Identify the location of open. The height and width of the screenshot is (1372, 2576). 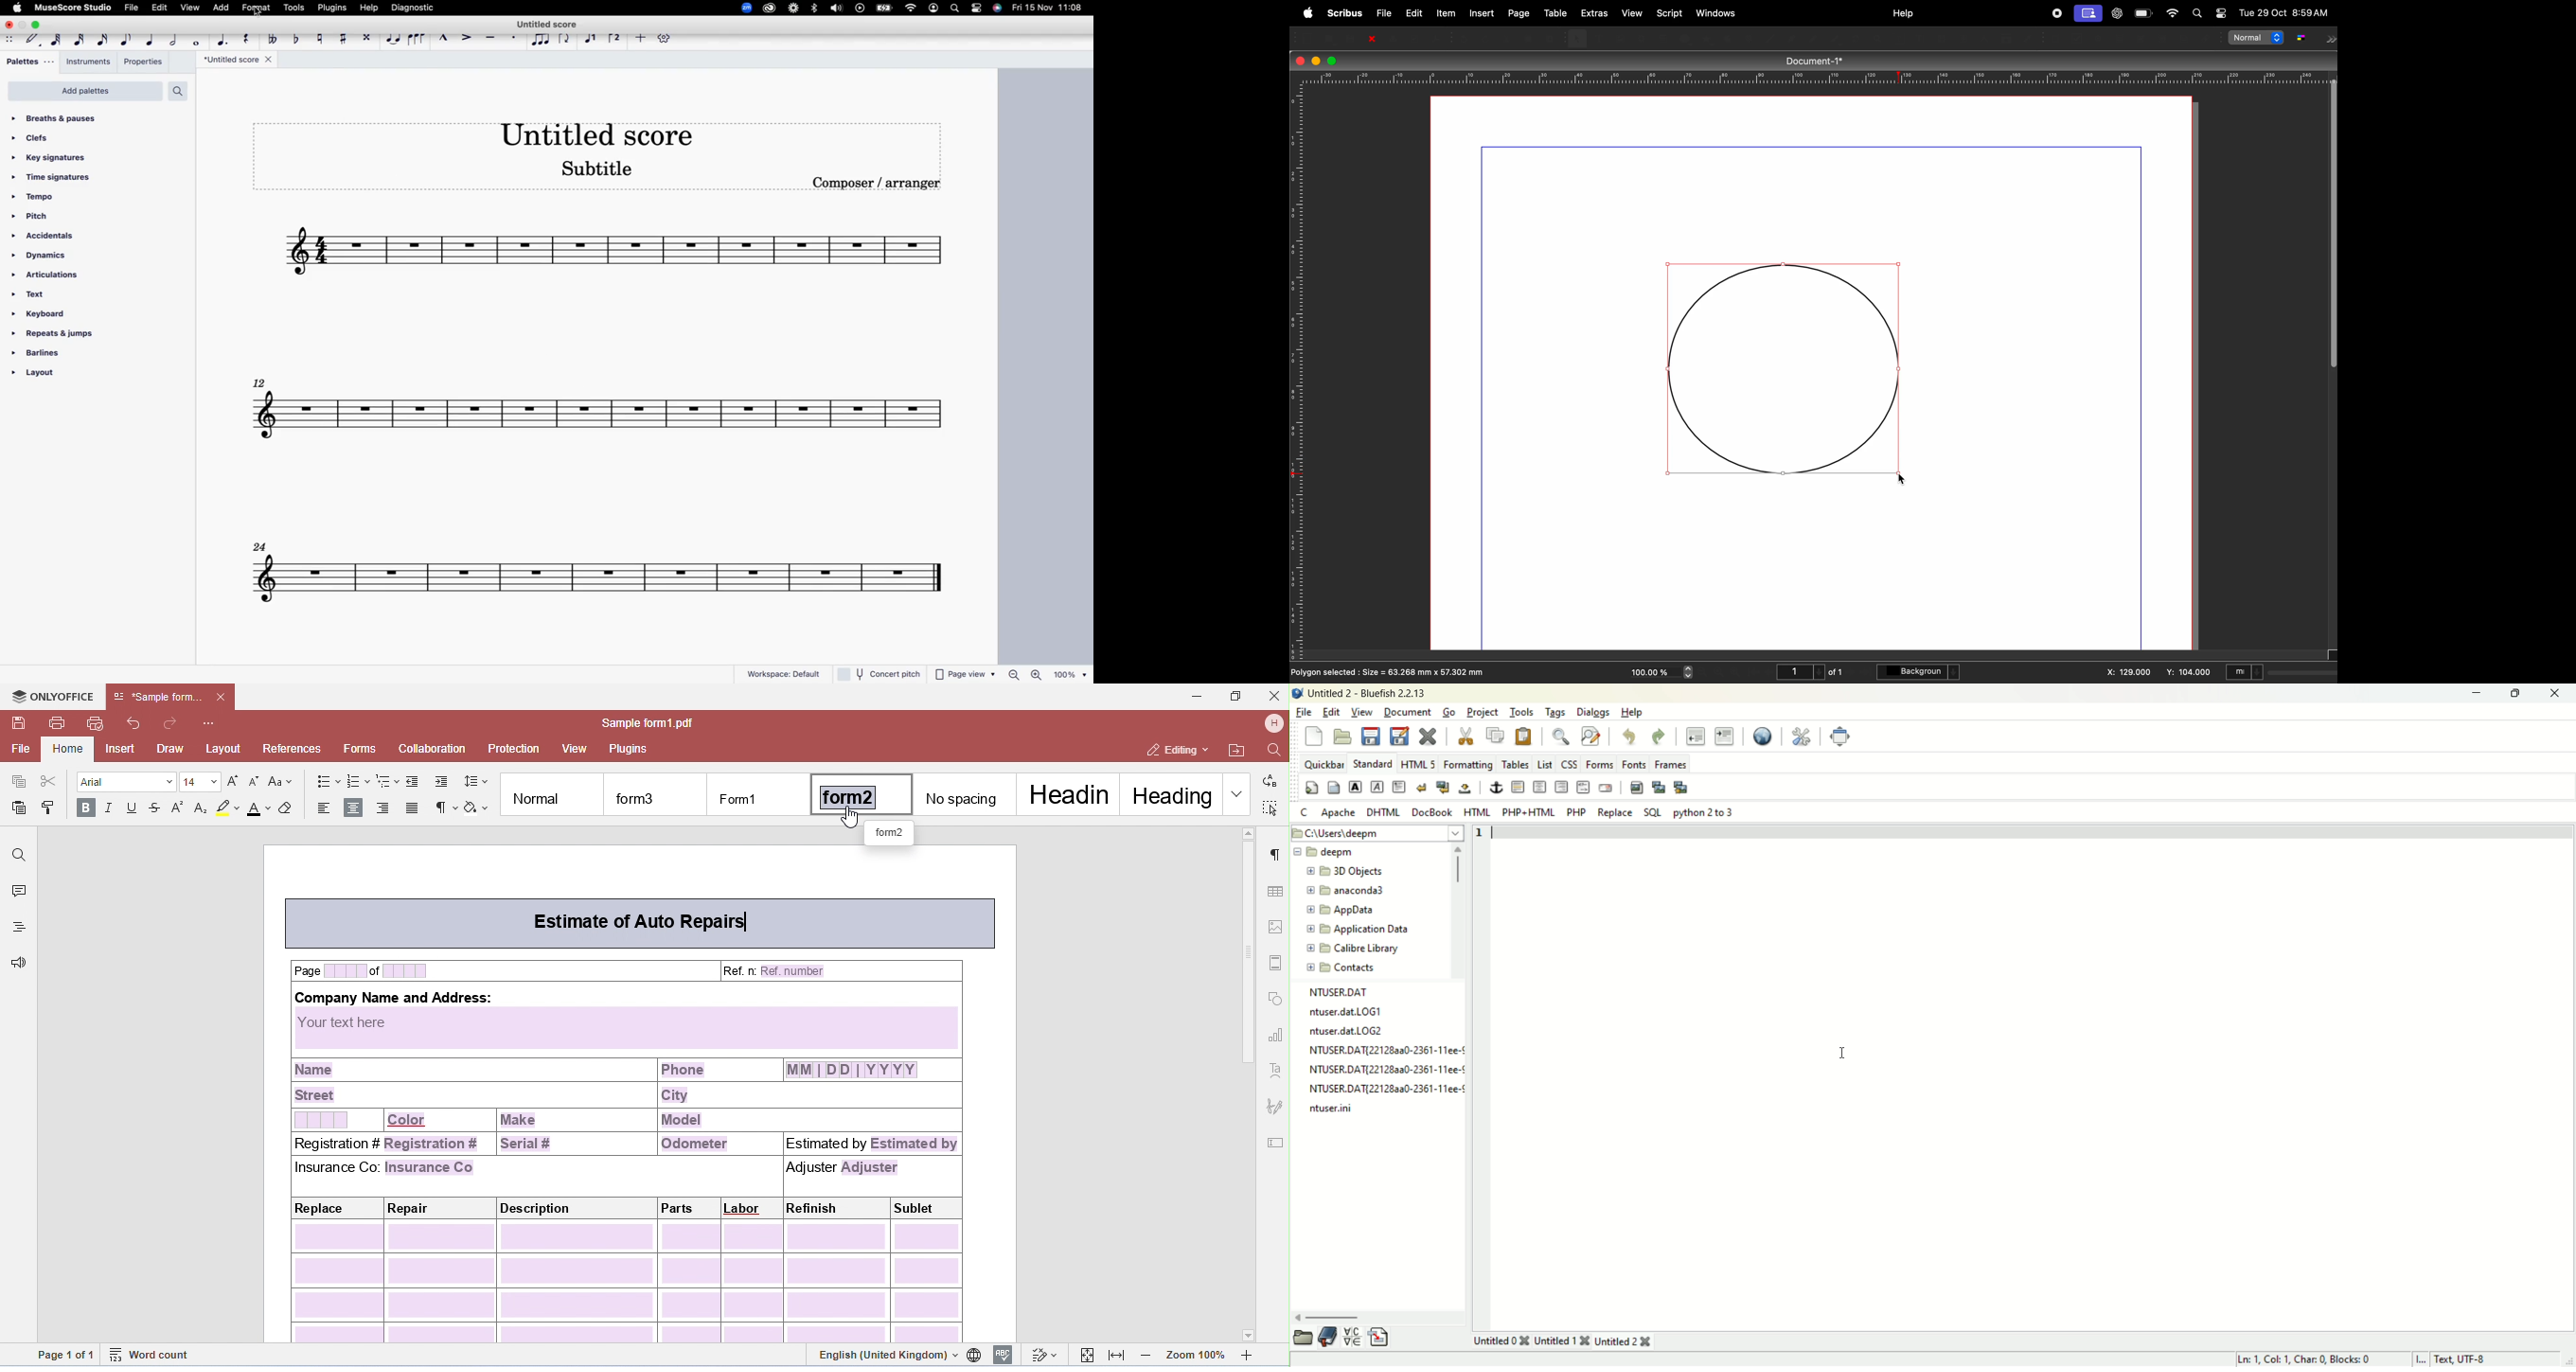
(1330, 37).